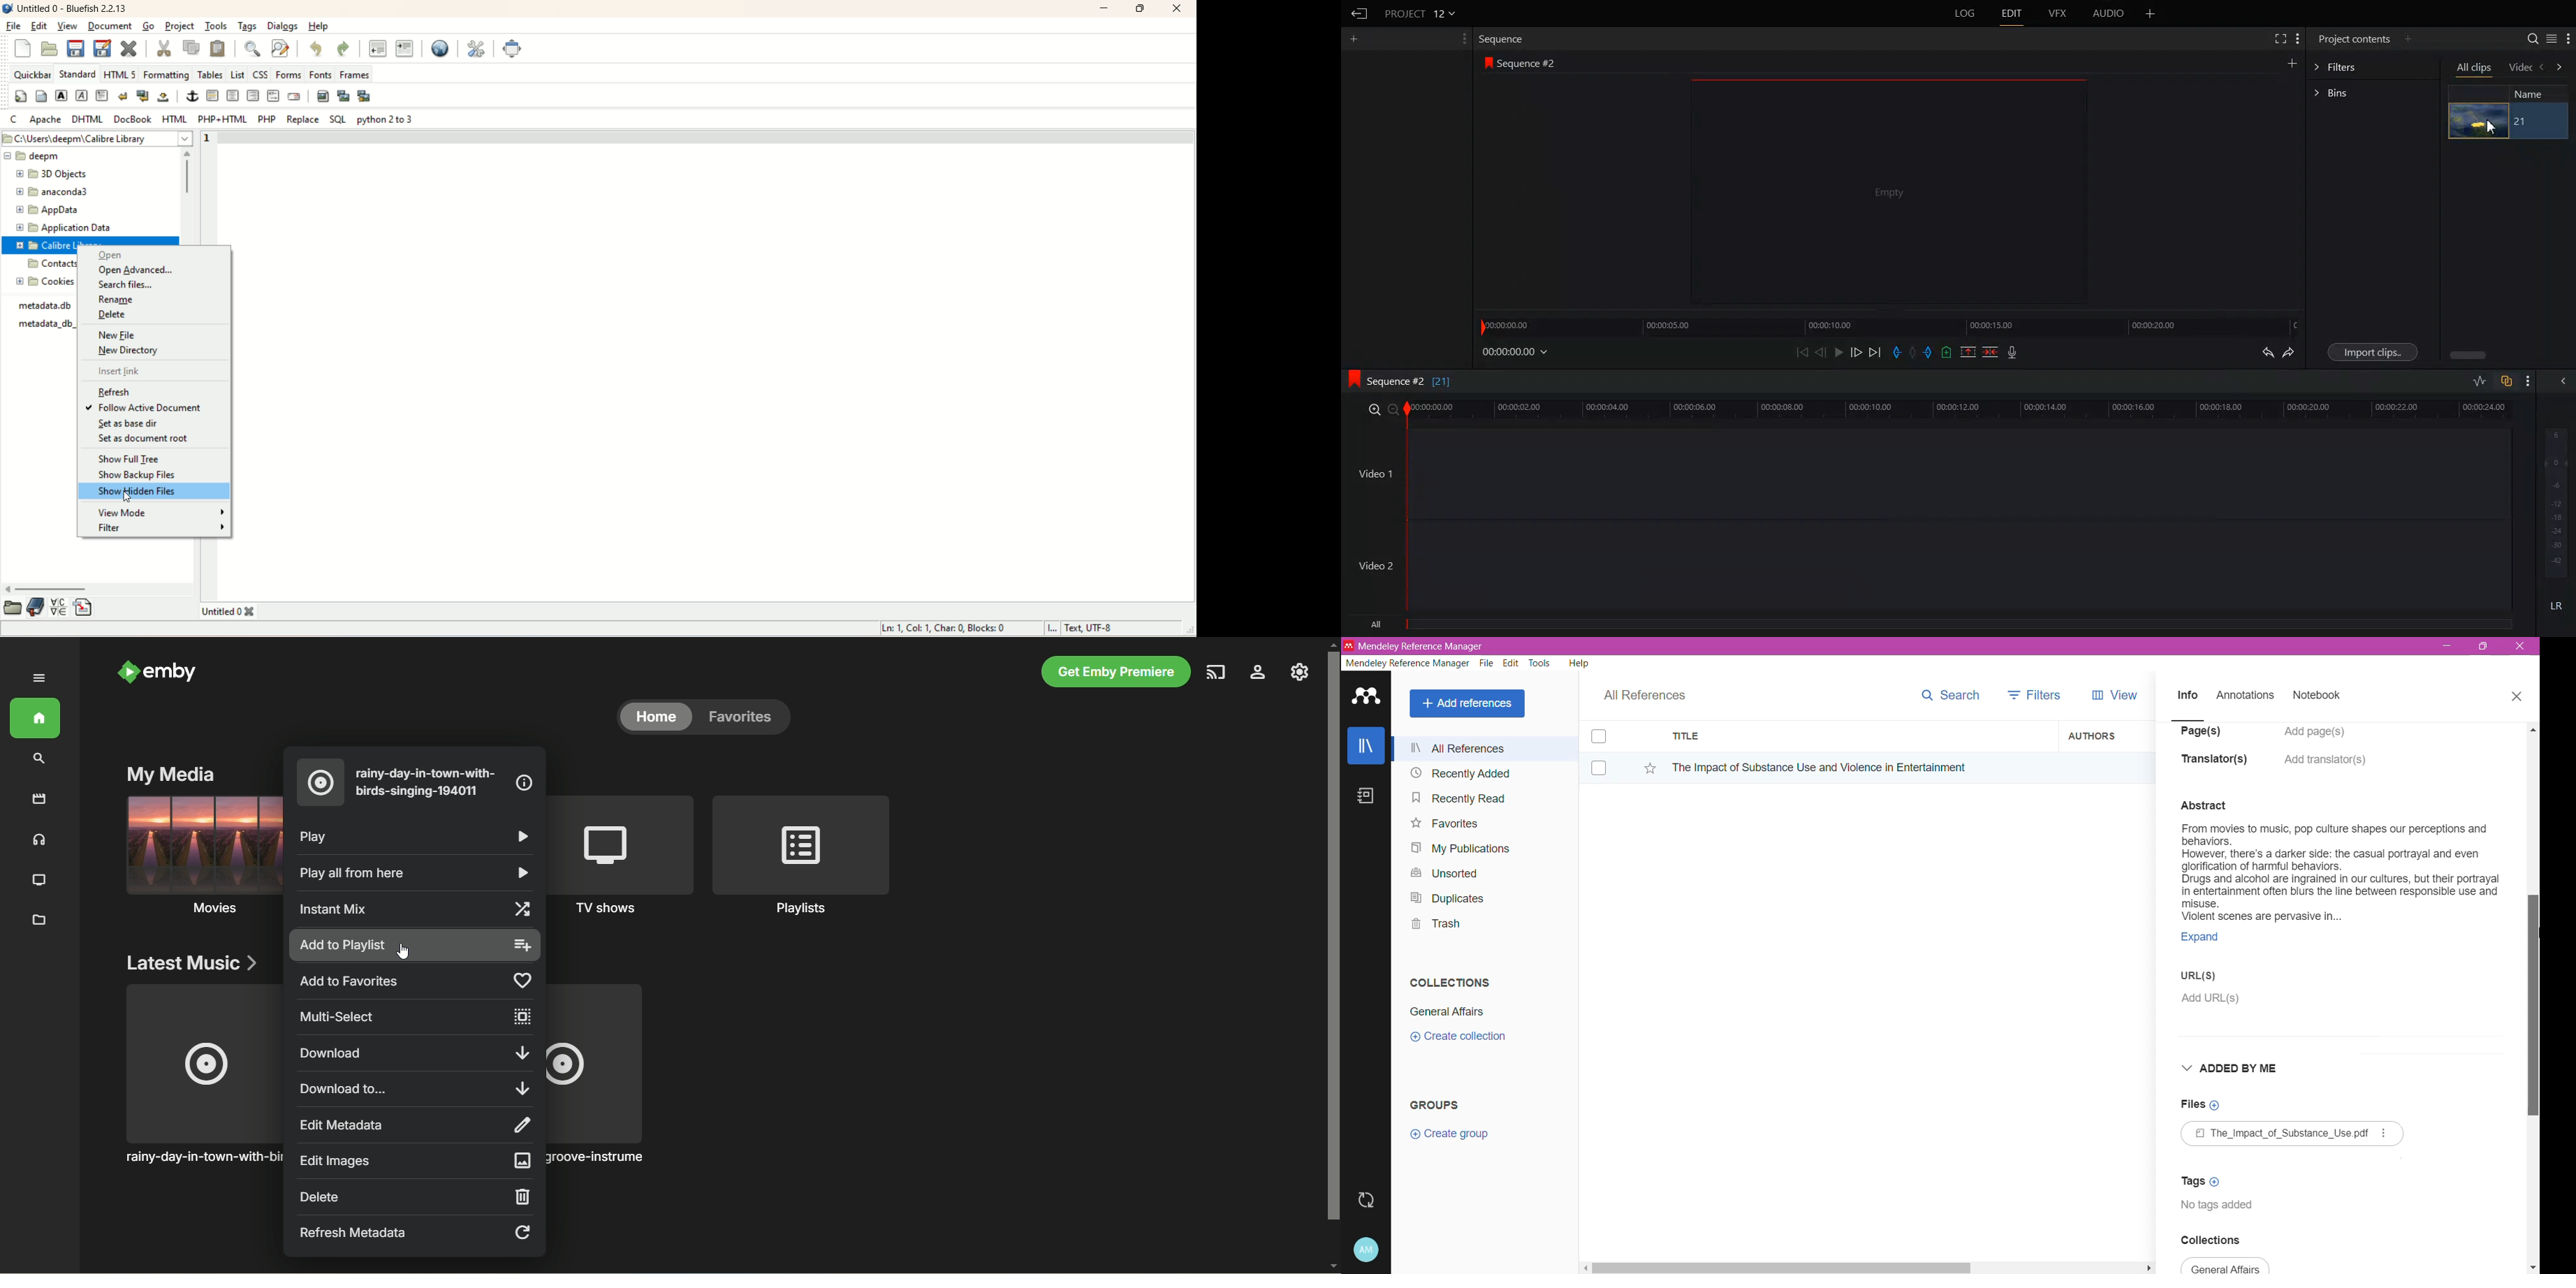 The height and width of the screenshot is (1288, 2576). I want to click on View, so click(2109, 695).